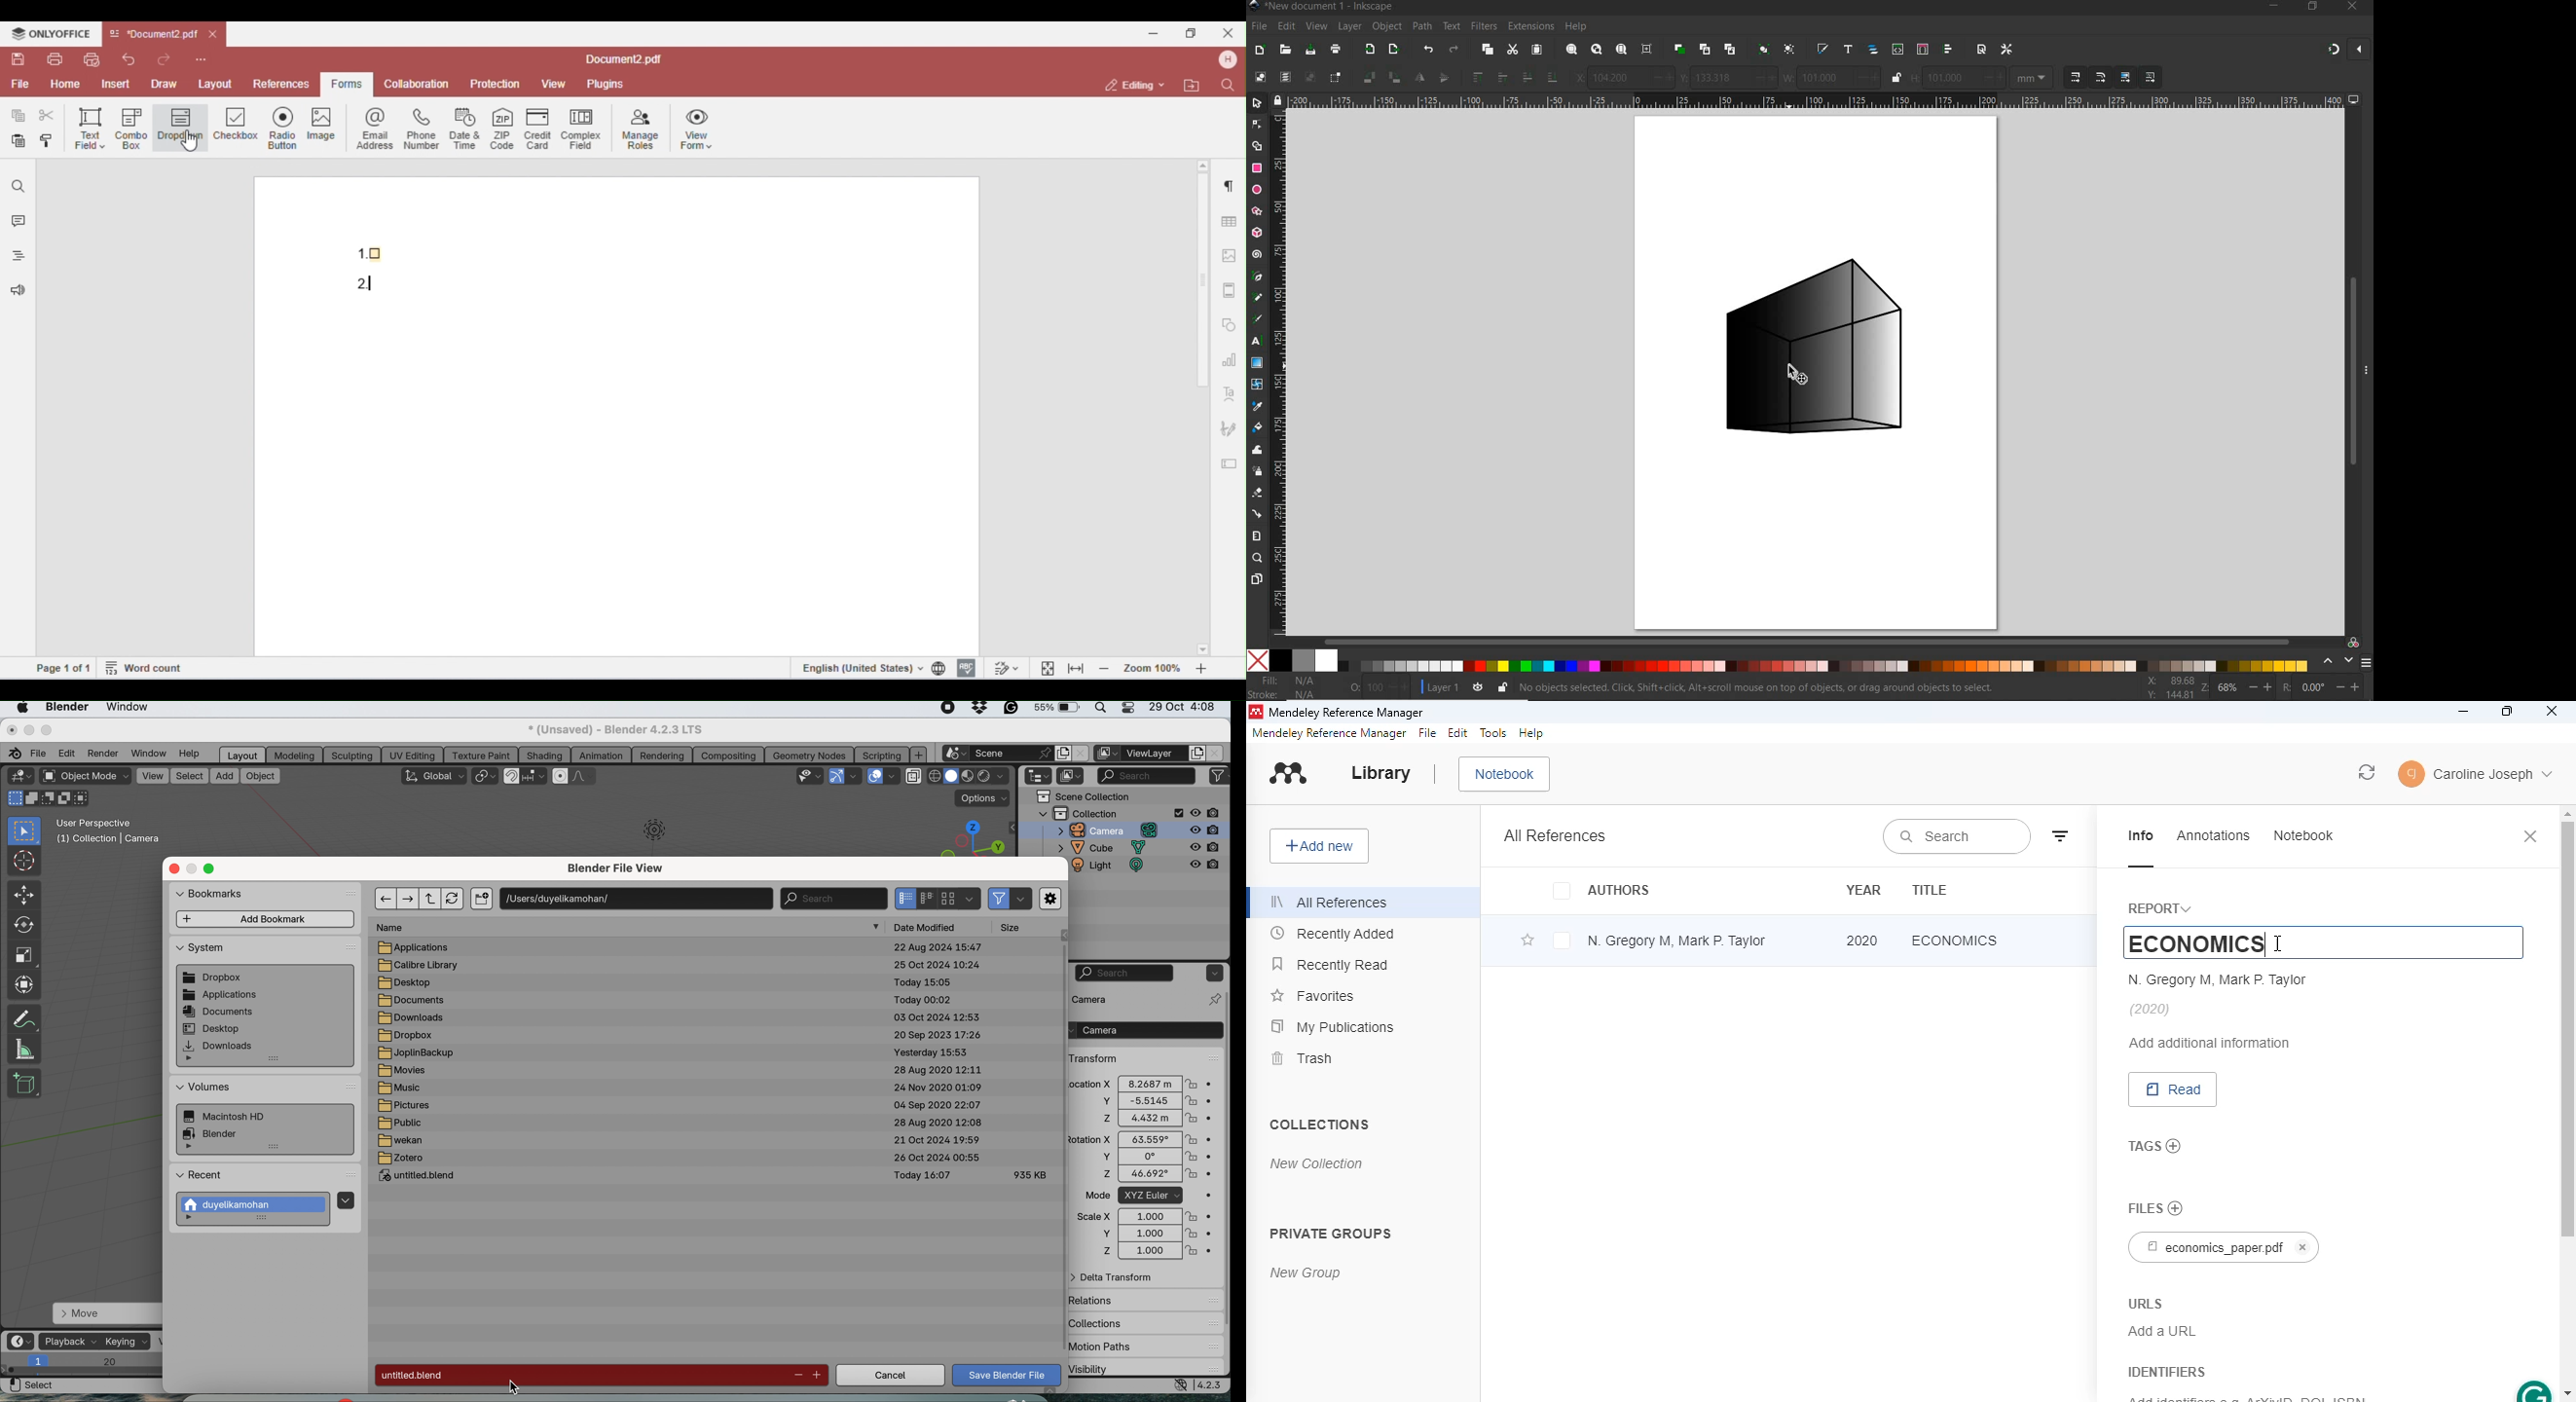 Image resolution: width=2576 pixels, height=1428 pixels. What do you see at coordinates (811, 754) in the screenshot?
I see `geometry nodes` at bounding box center [811, 754].